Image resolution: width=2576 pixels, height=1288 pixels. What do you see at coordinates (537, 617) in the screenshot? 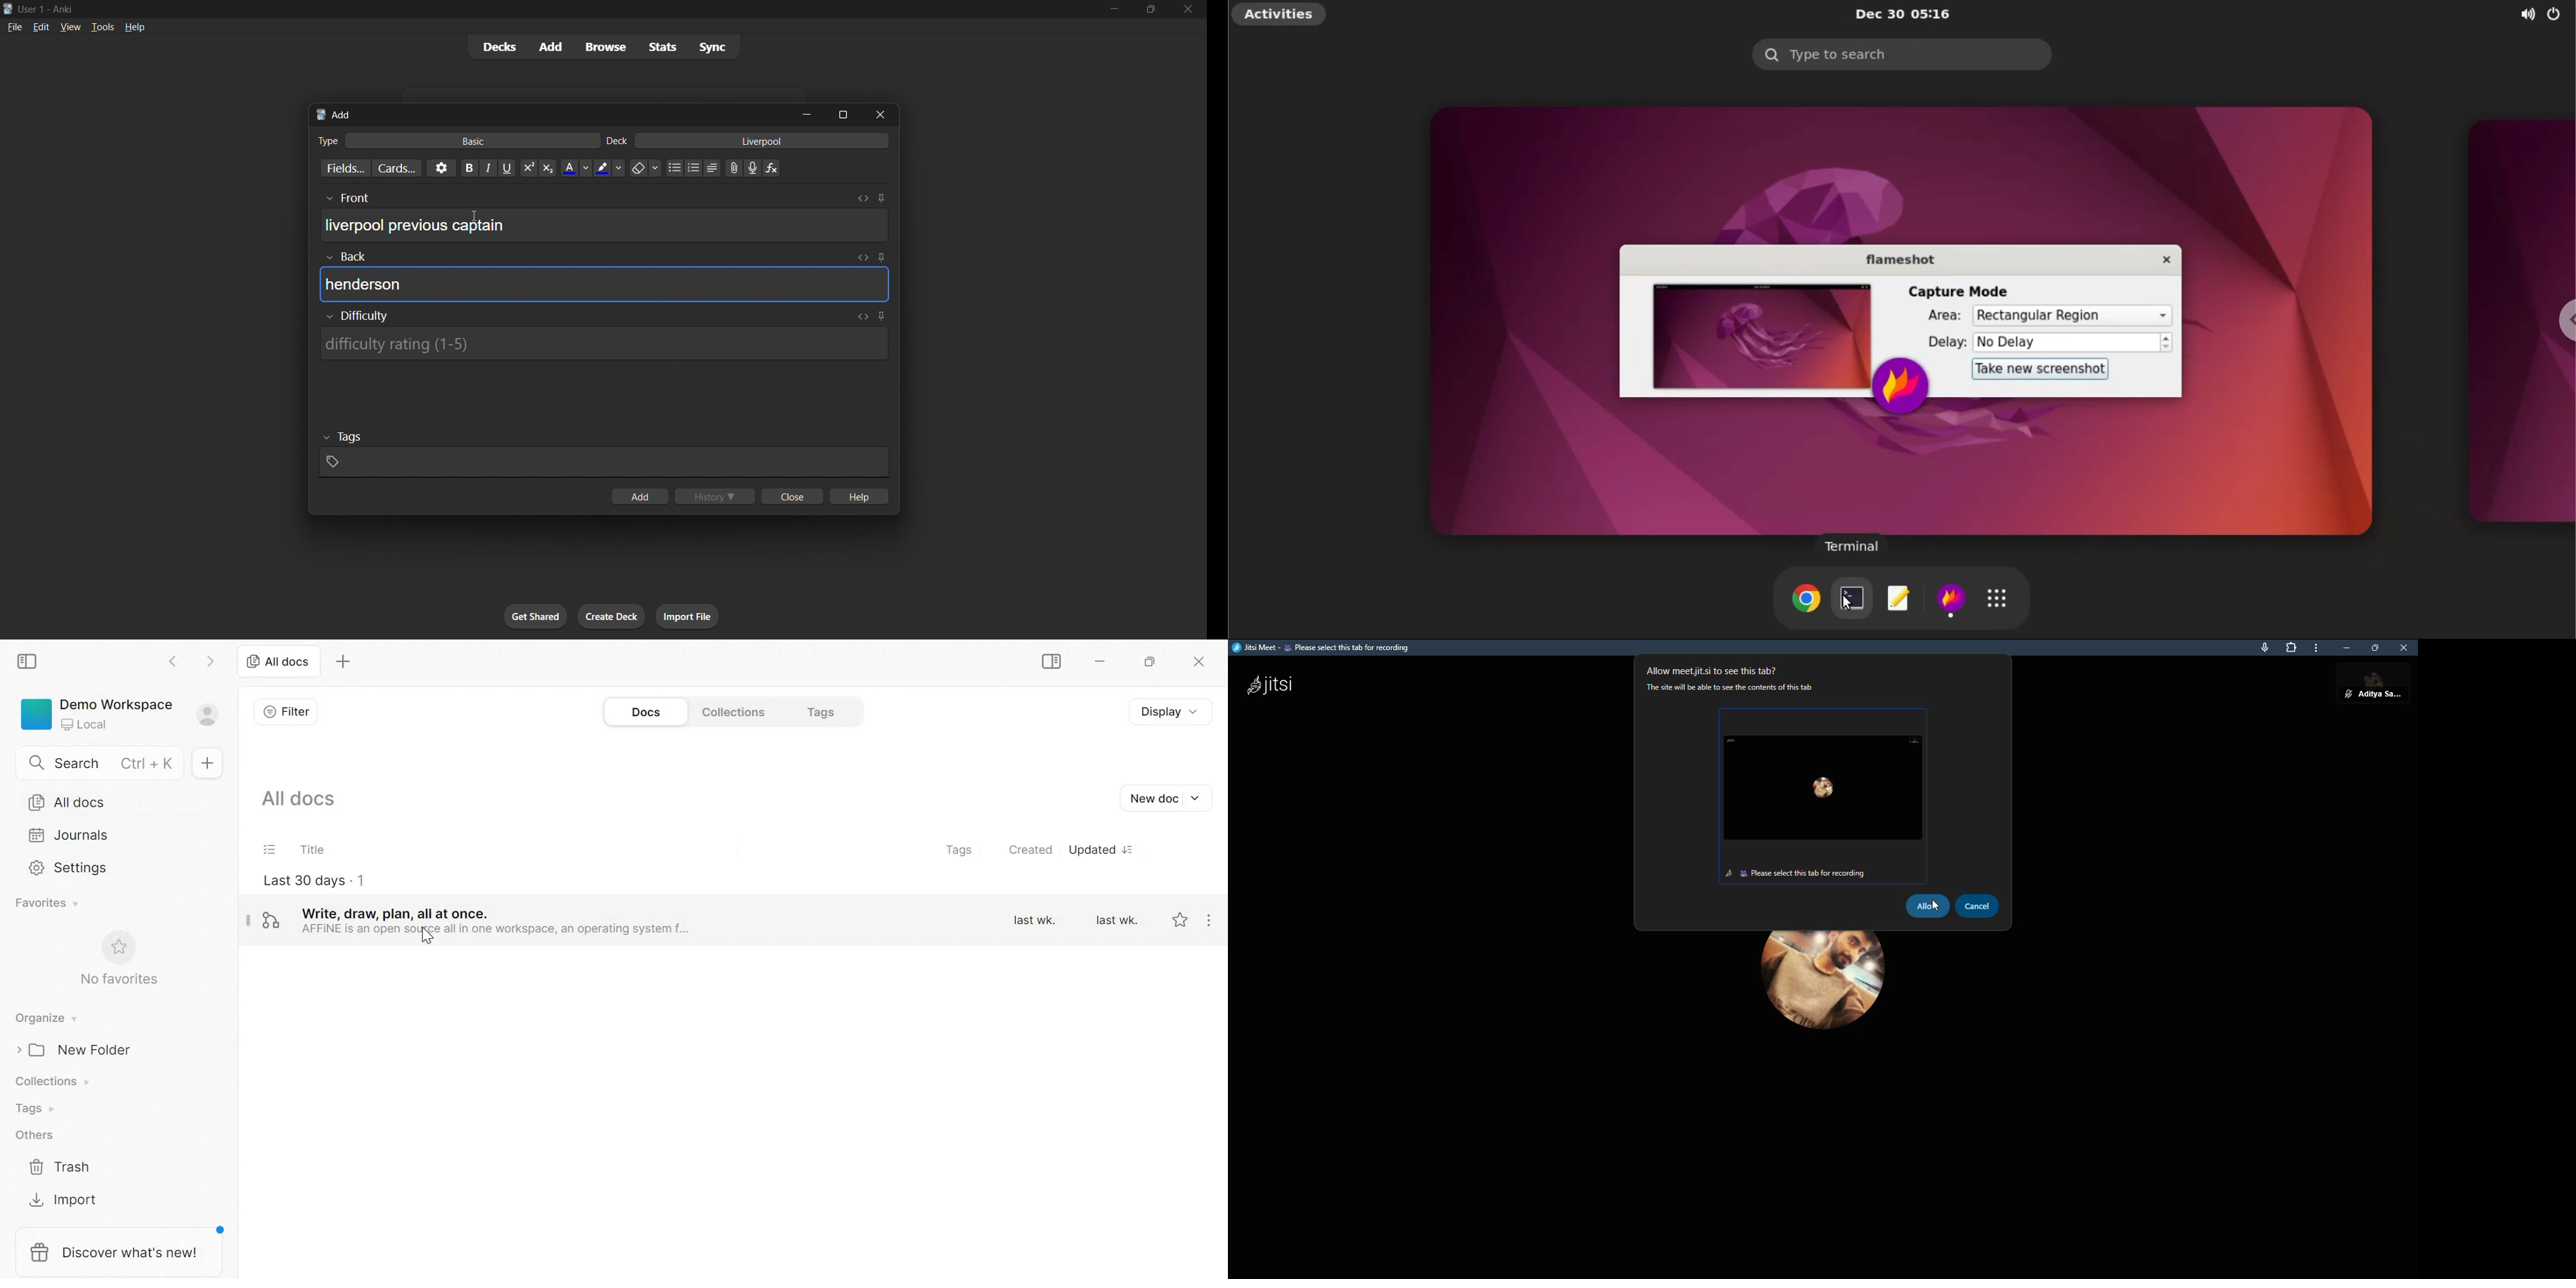
I see `get shared` at bounding box center [537, 617].